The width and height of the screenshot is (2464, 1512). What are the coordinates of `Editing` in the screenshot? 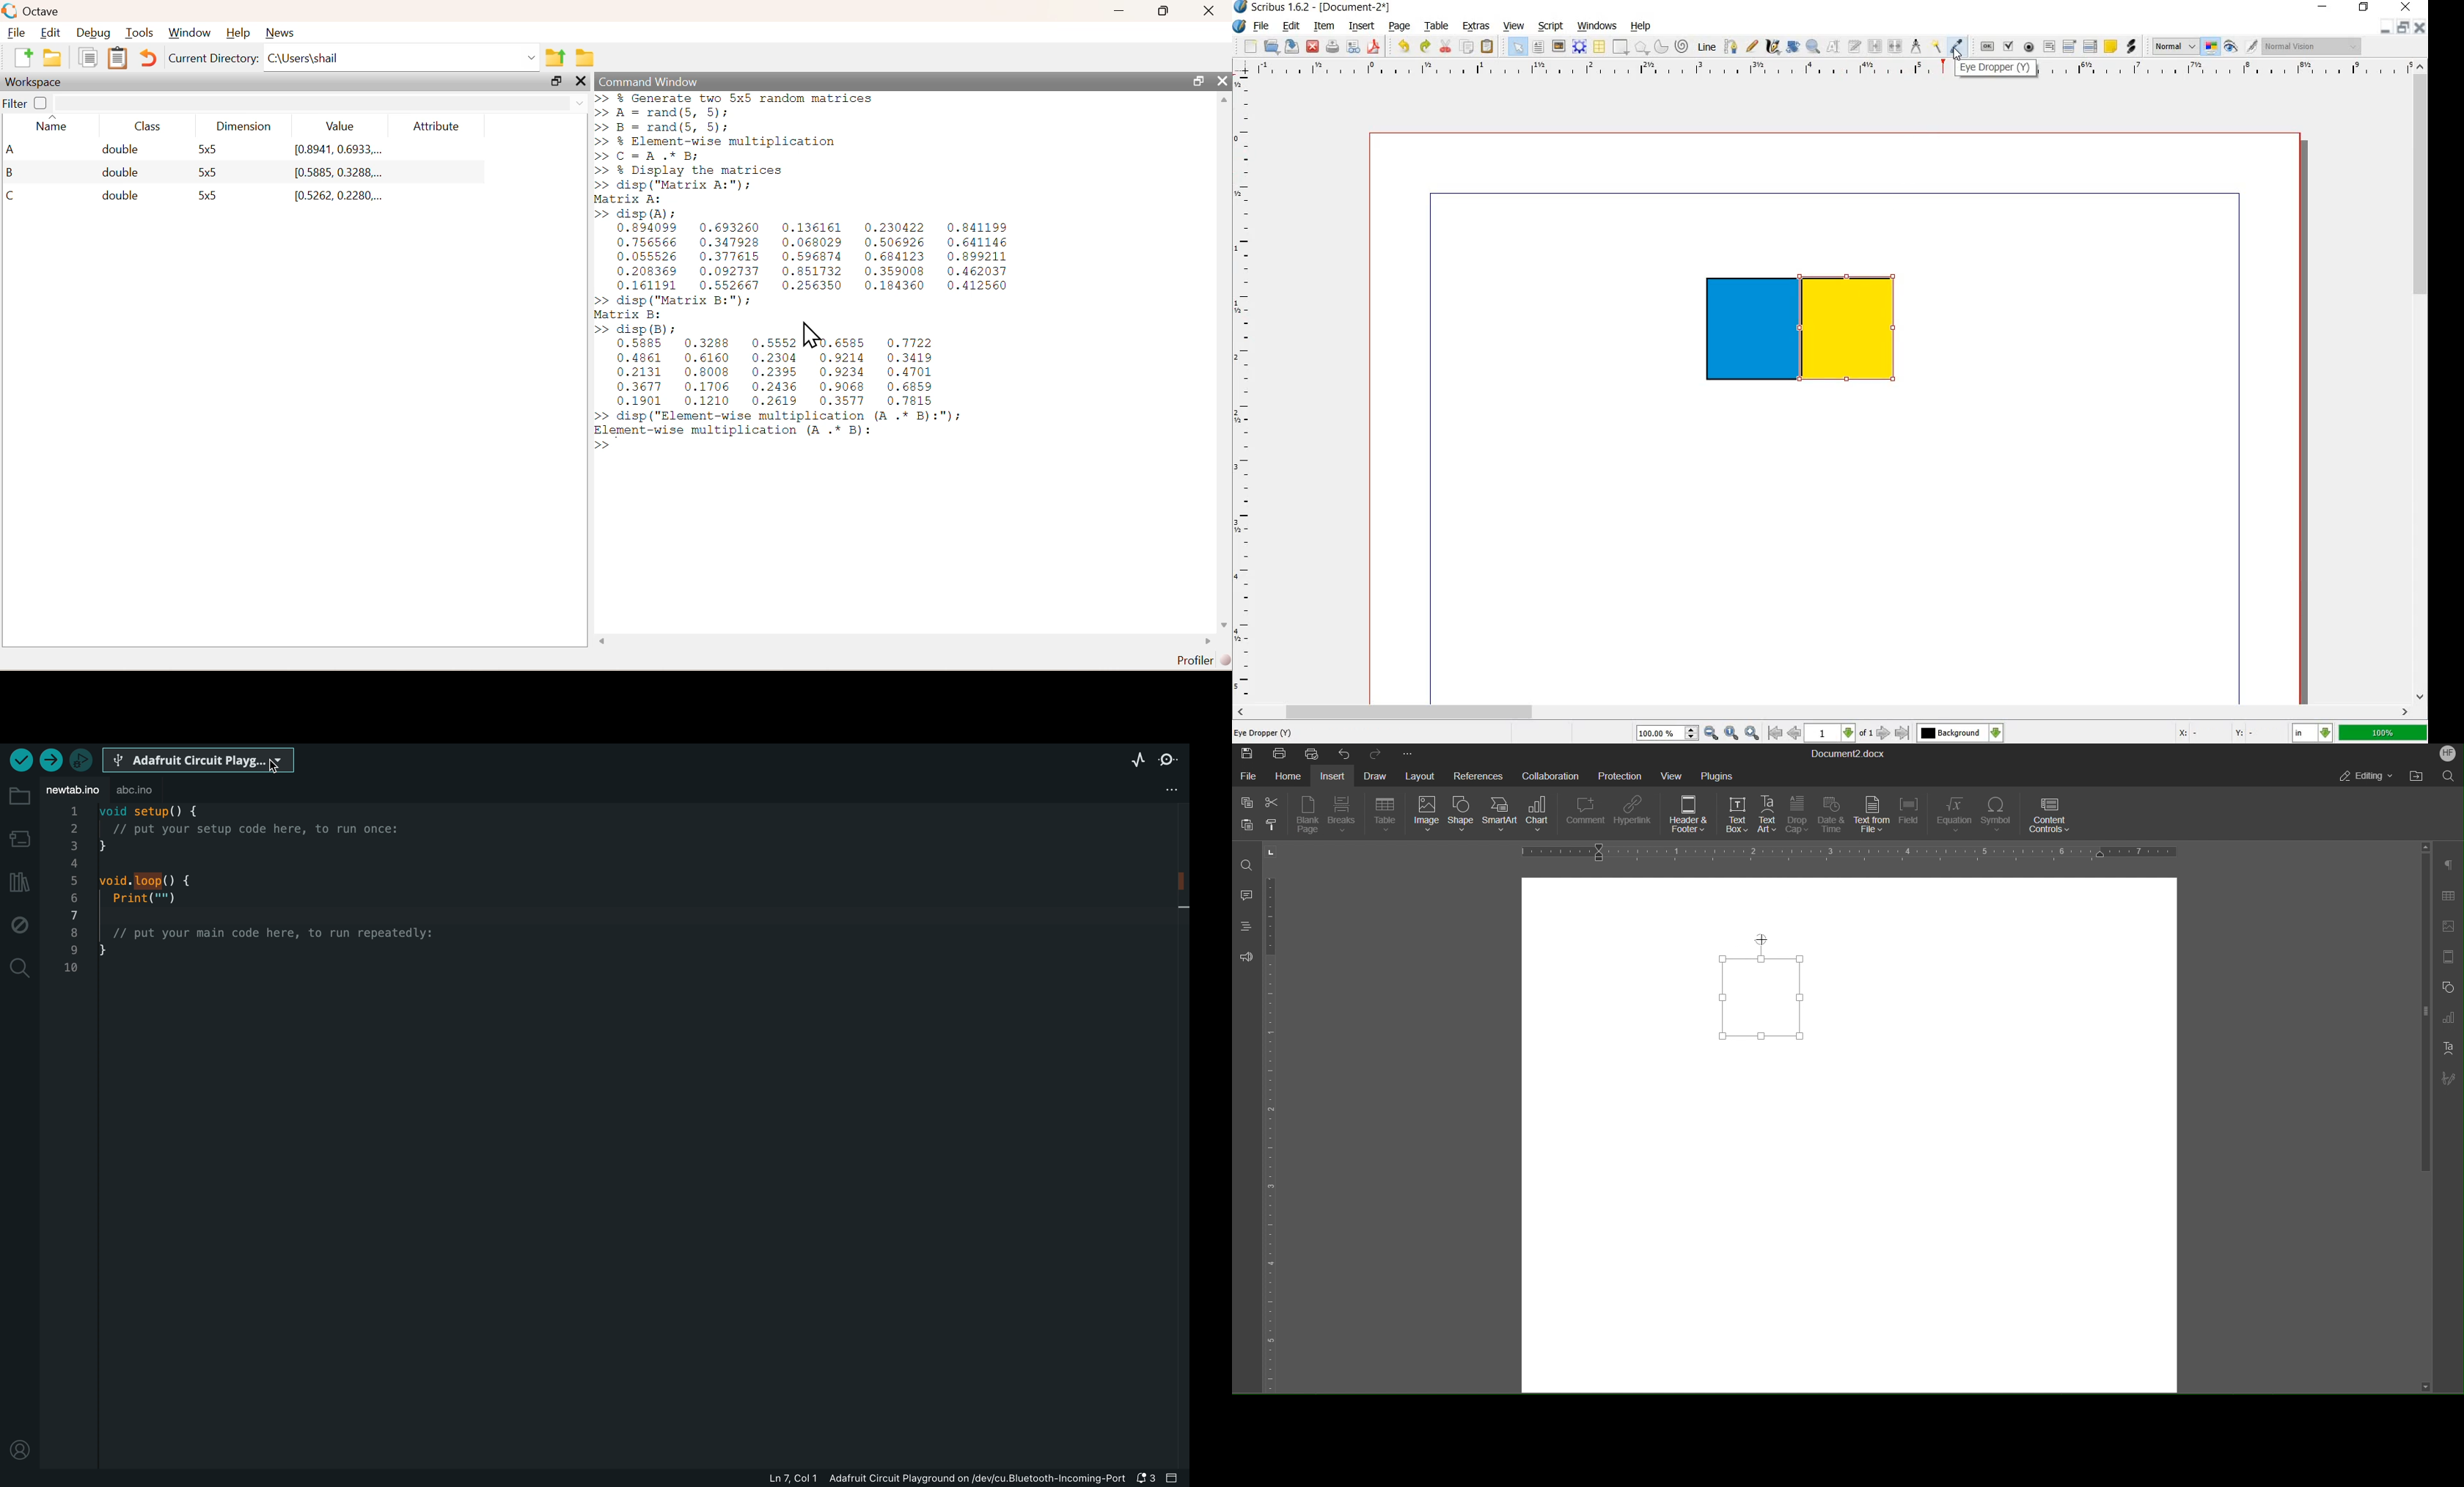 It's located at (2368, 778).